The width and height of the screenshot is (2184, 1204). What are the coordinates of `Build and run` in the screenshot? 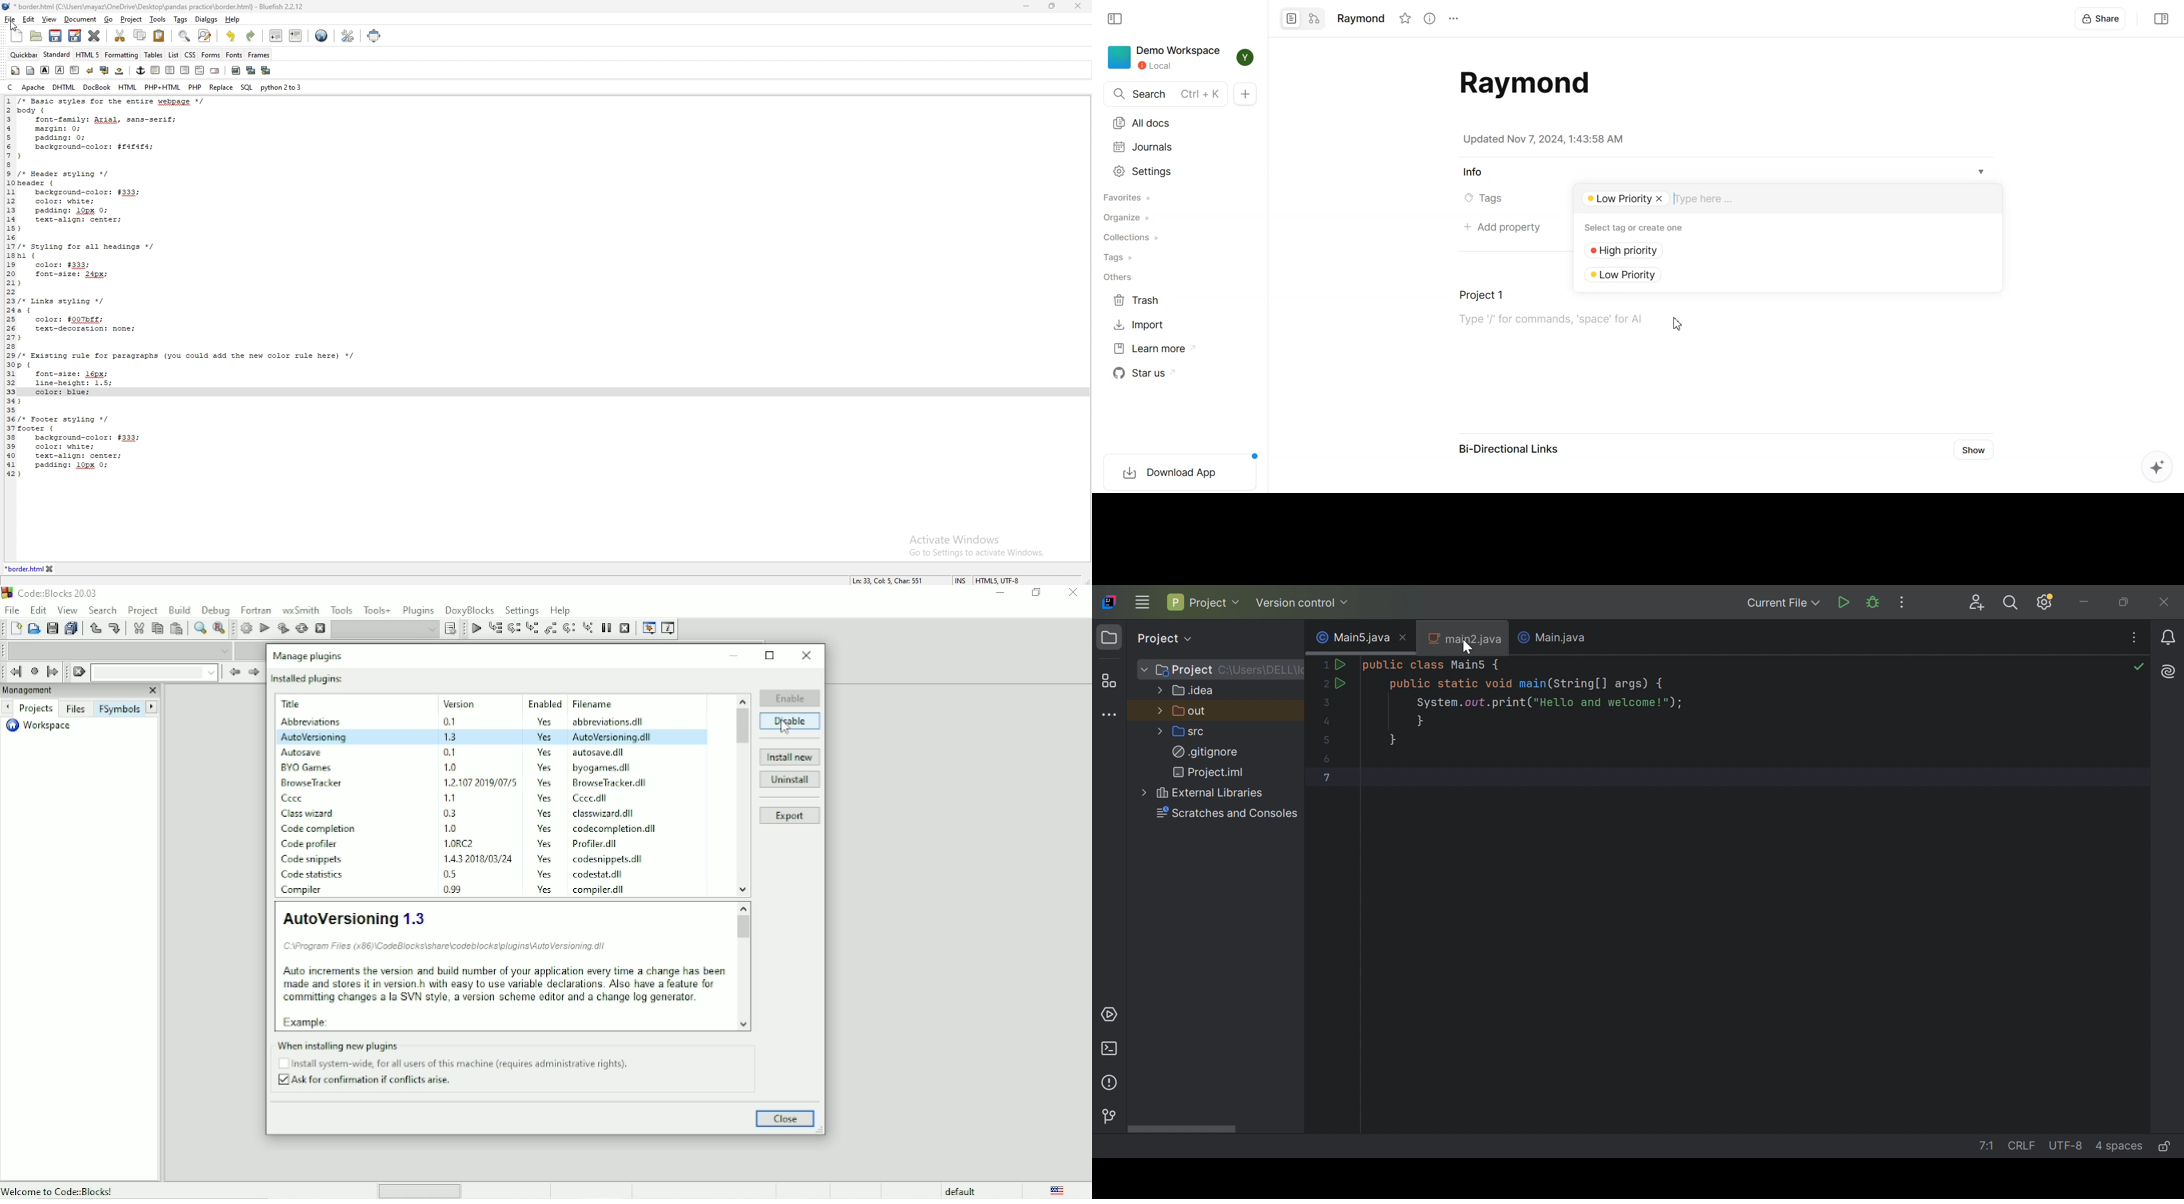 It's located at (283, 628).